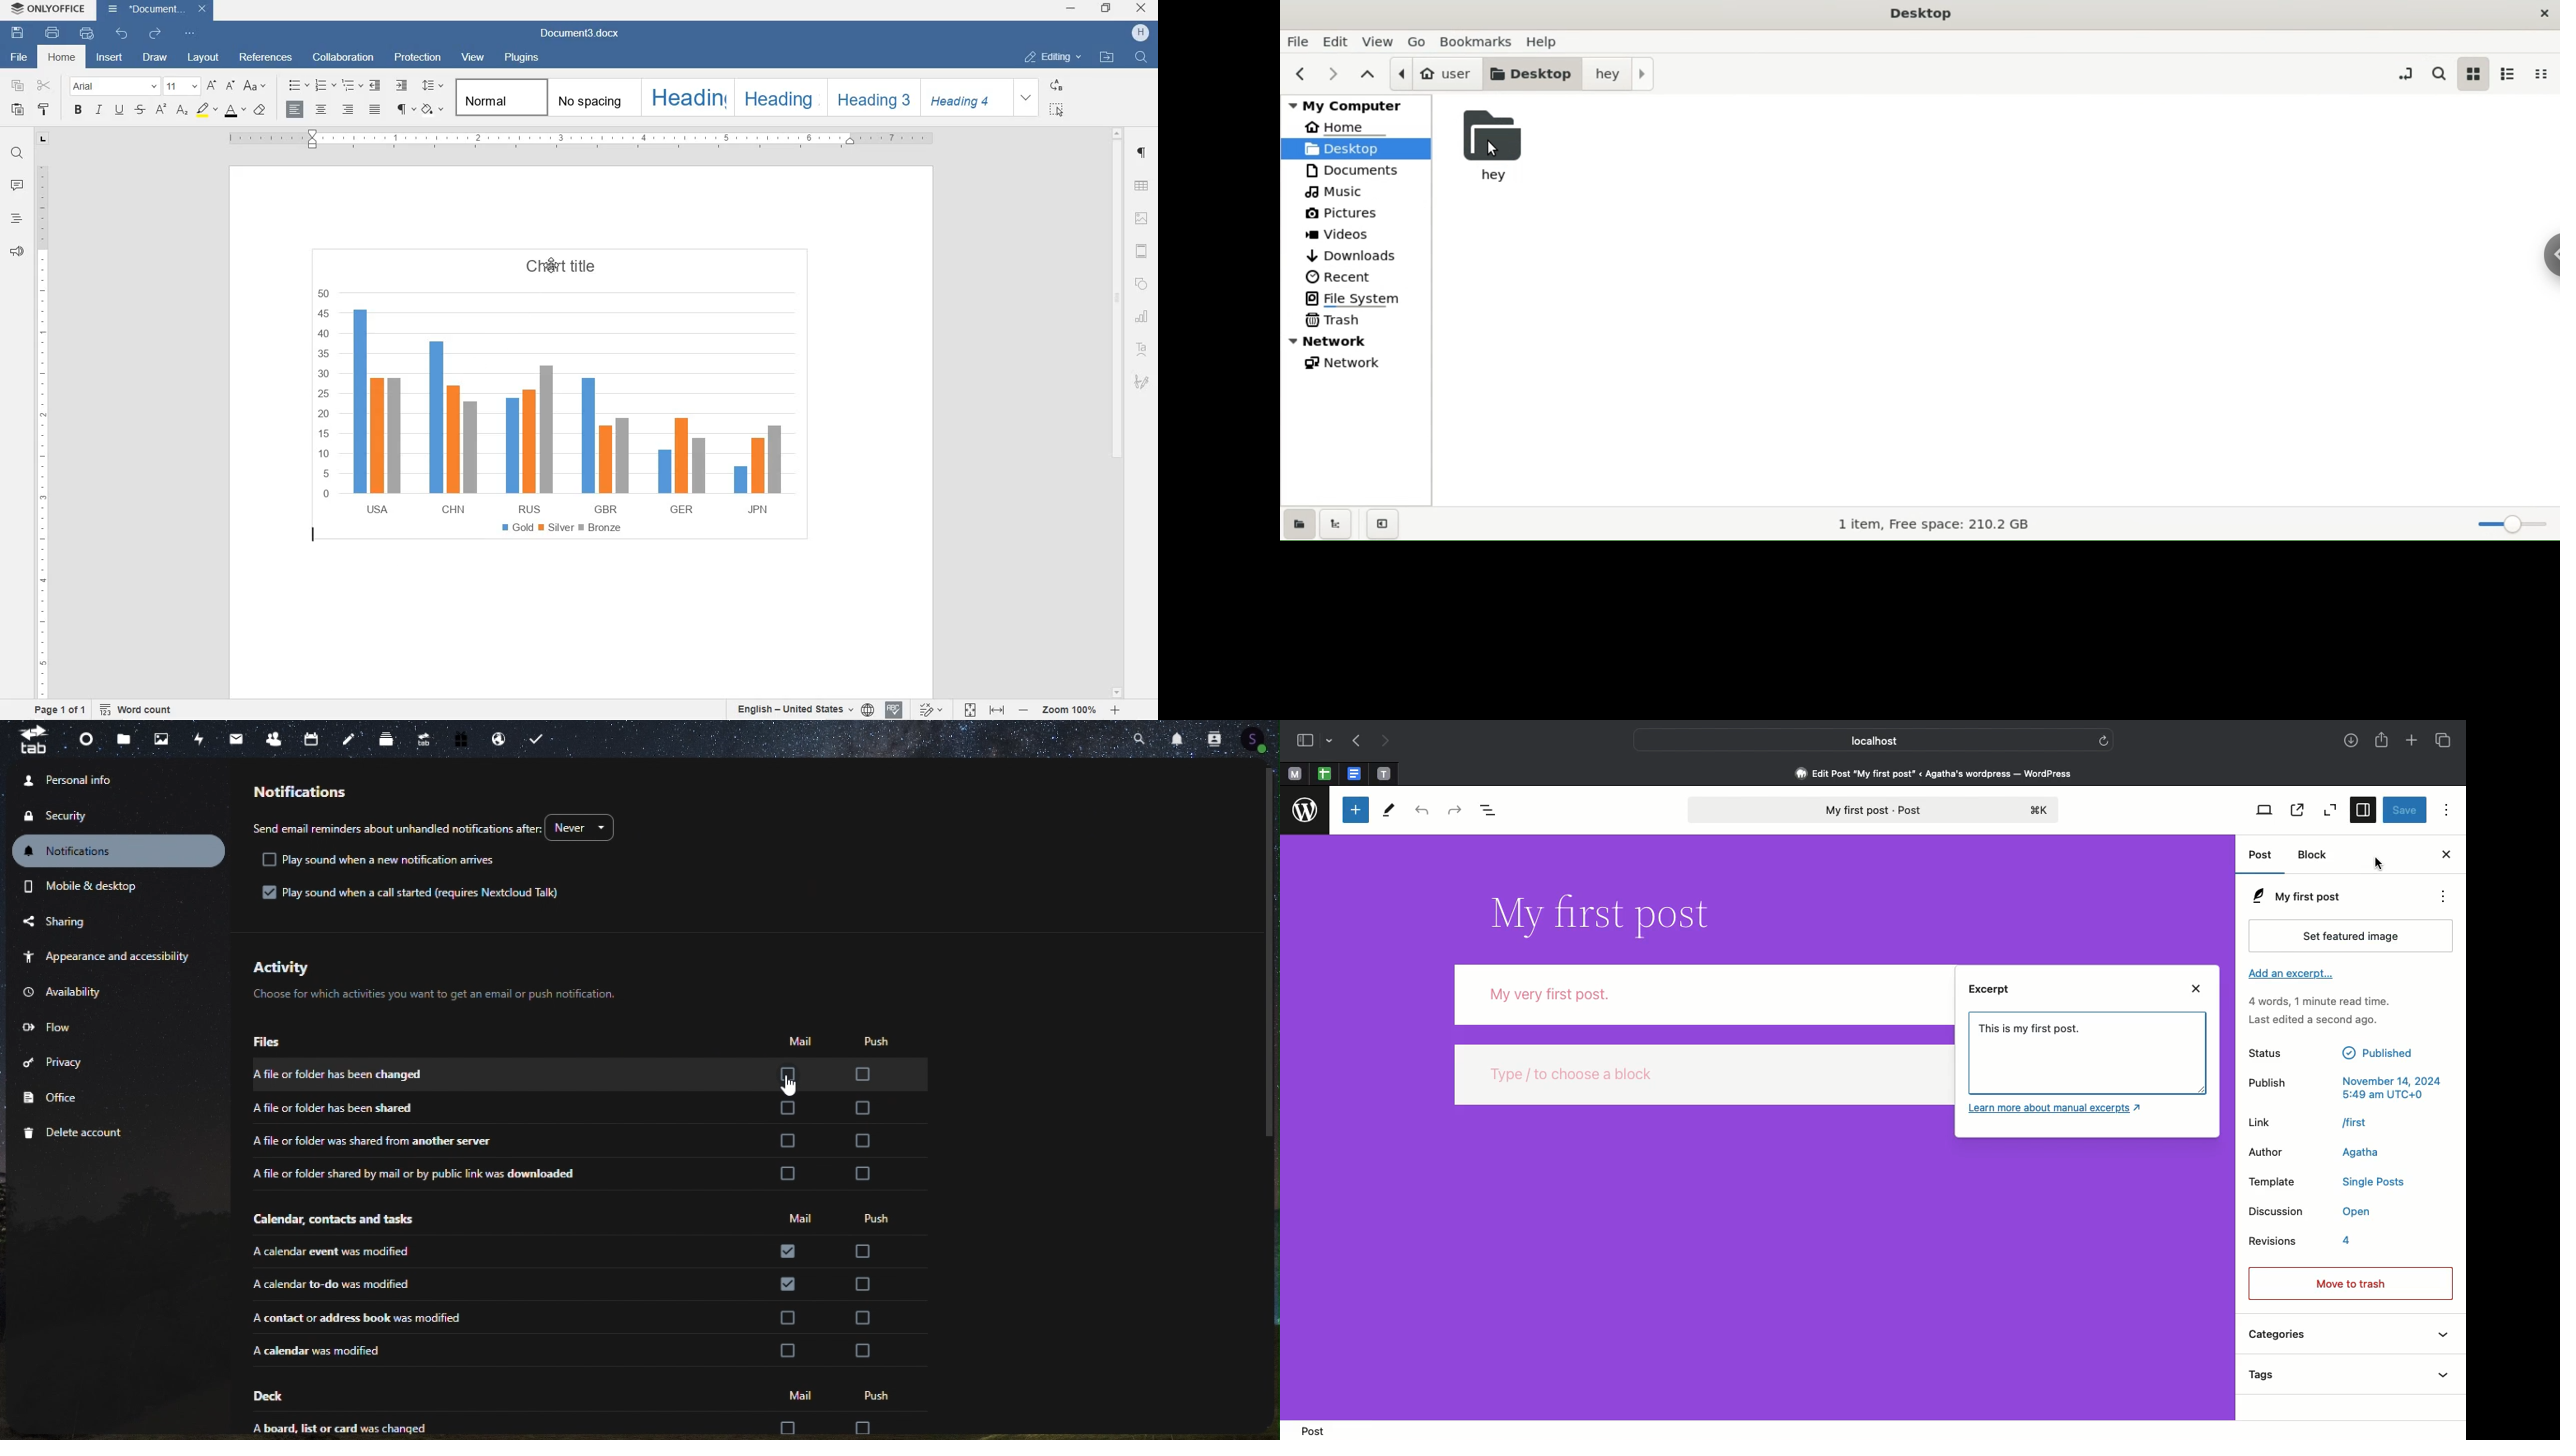 This screenshot has height=1456, width=2576. I want to click on push, so click(896, 1218).